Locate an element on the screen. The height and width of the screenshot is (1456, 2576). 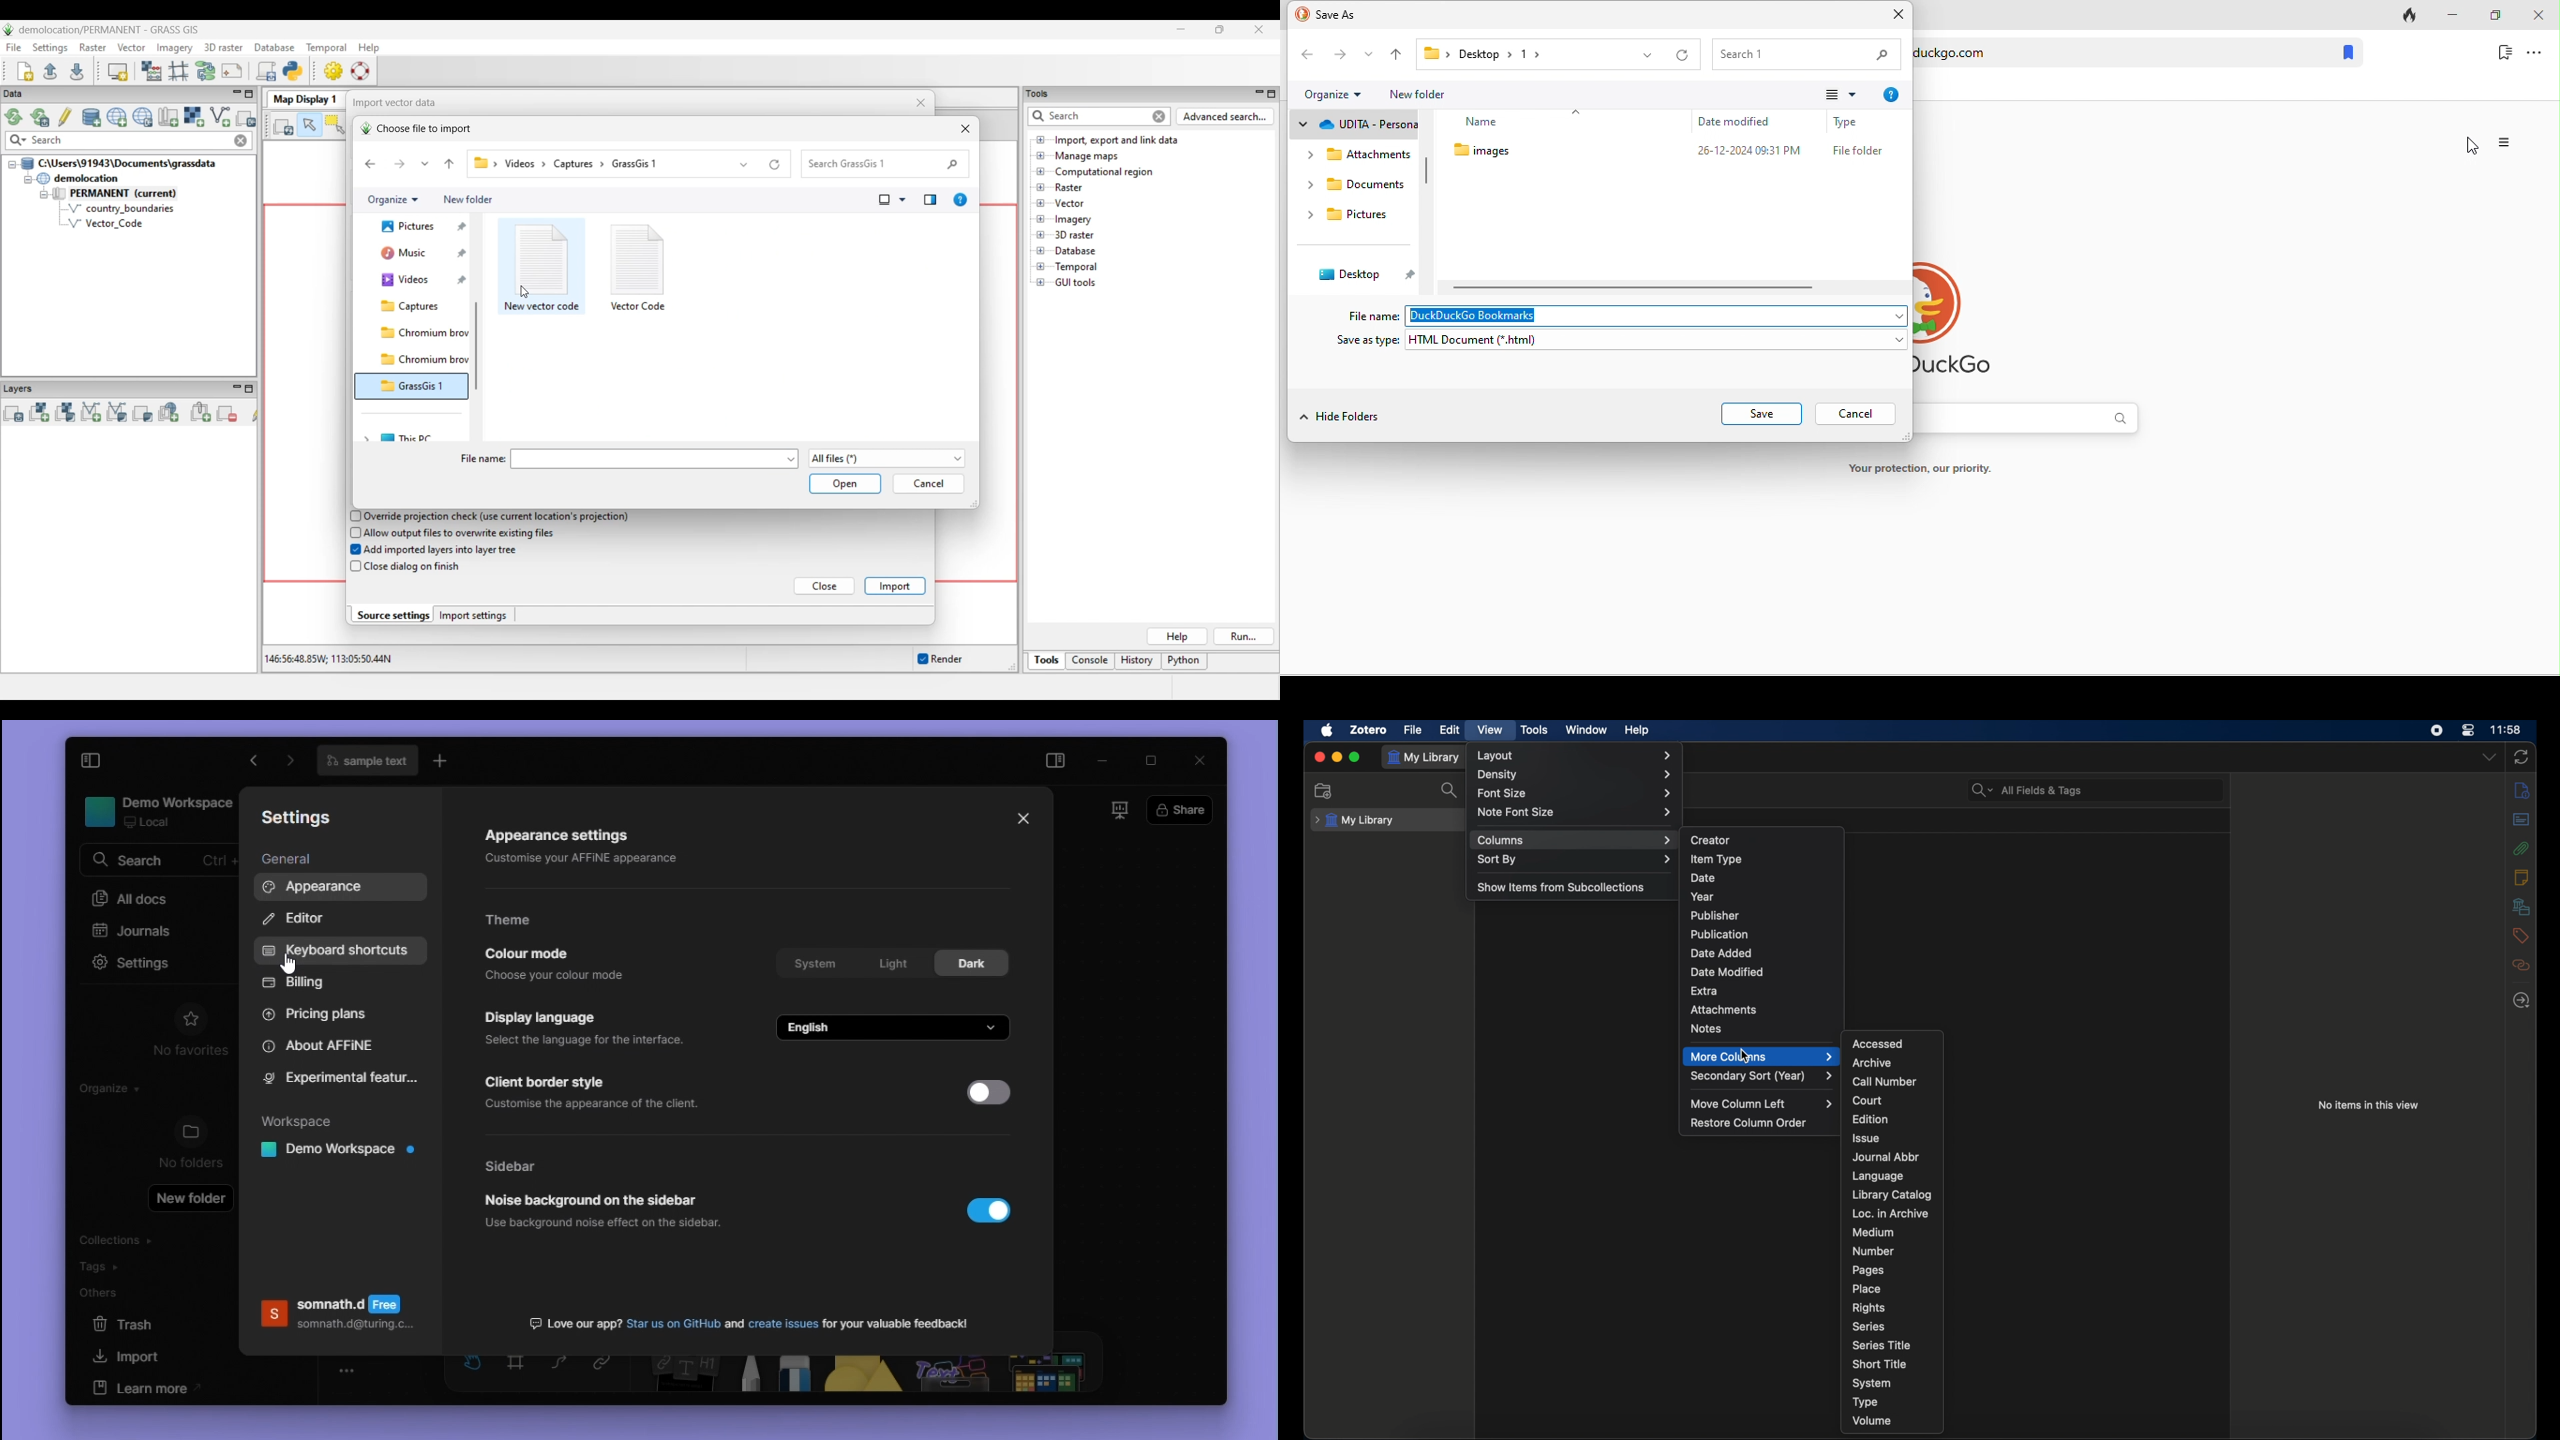
cancel is located at coordinates (1854, 413).